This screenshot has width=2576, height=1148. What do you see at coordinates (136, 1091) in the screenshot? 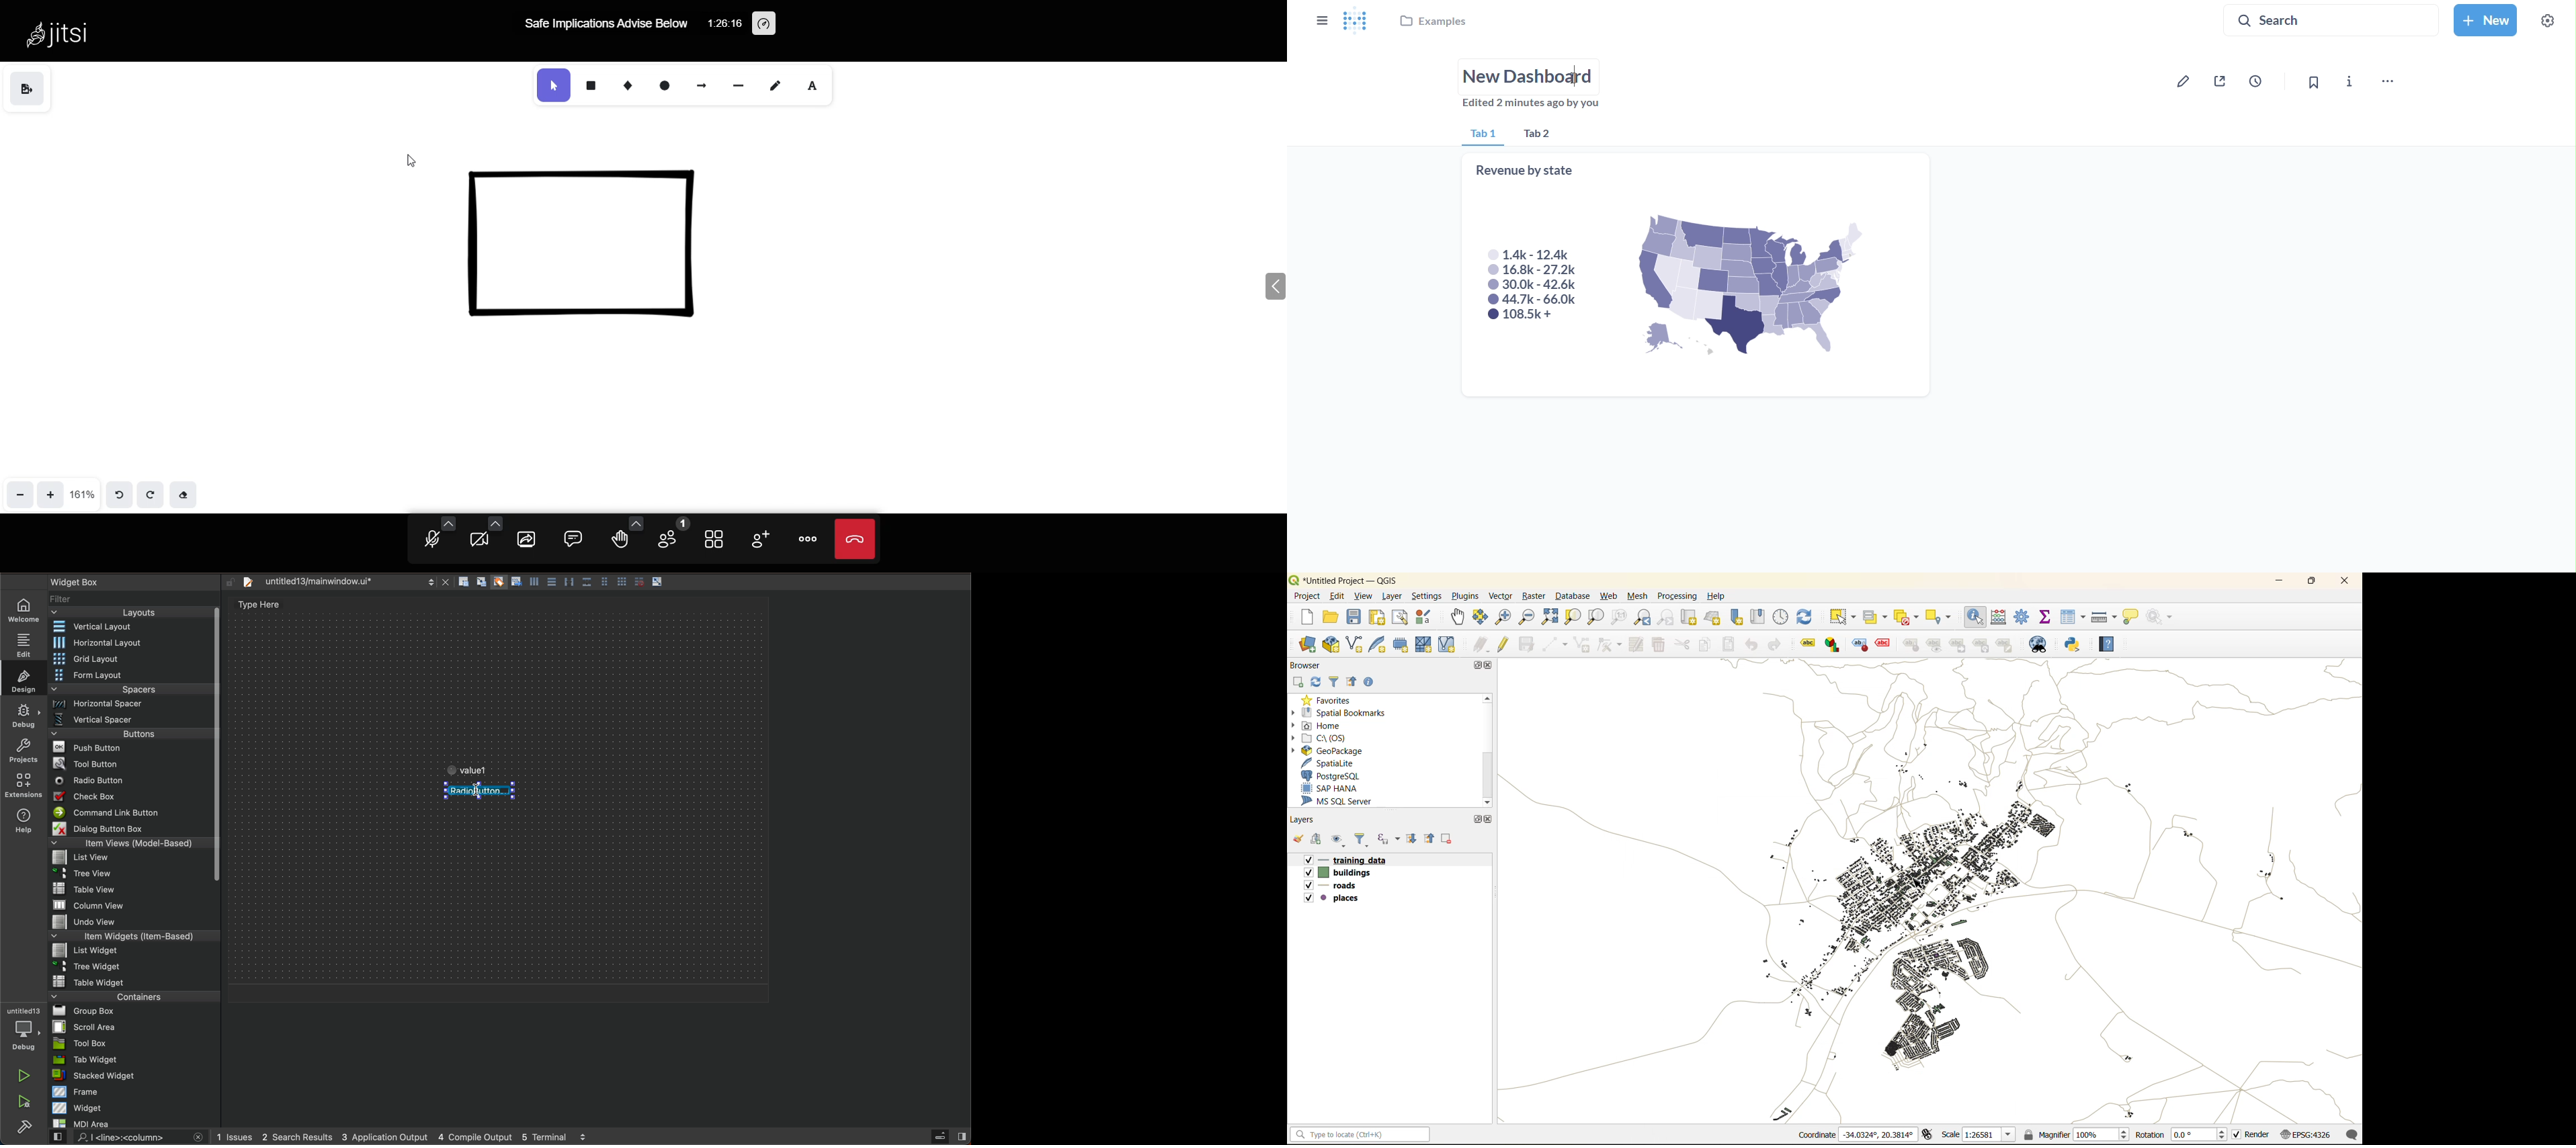
I see `frame` at bounding box center [136, 1091].